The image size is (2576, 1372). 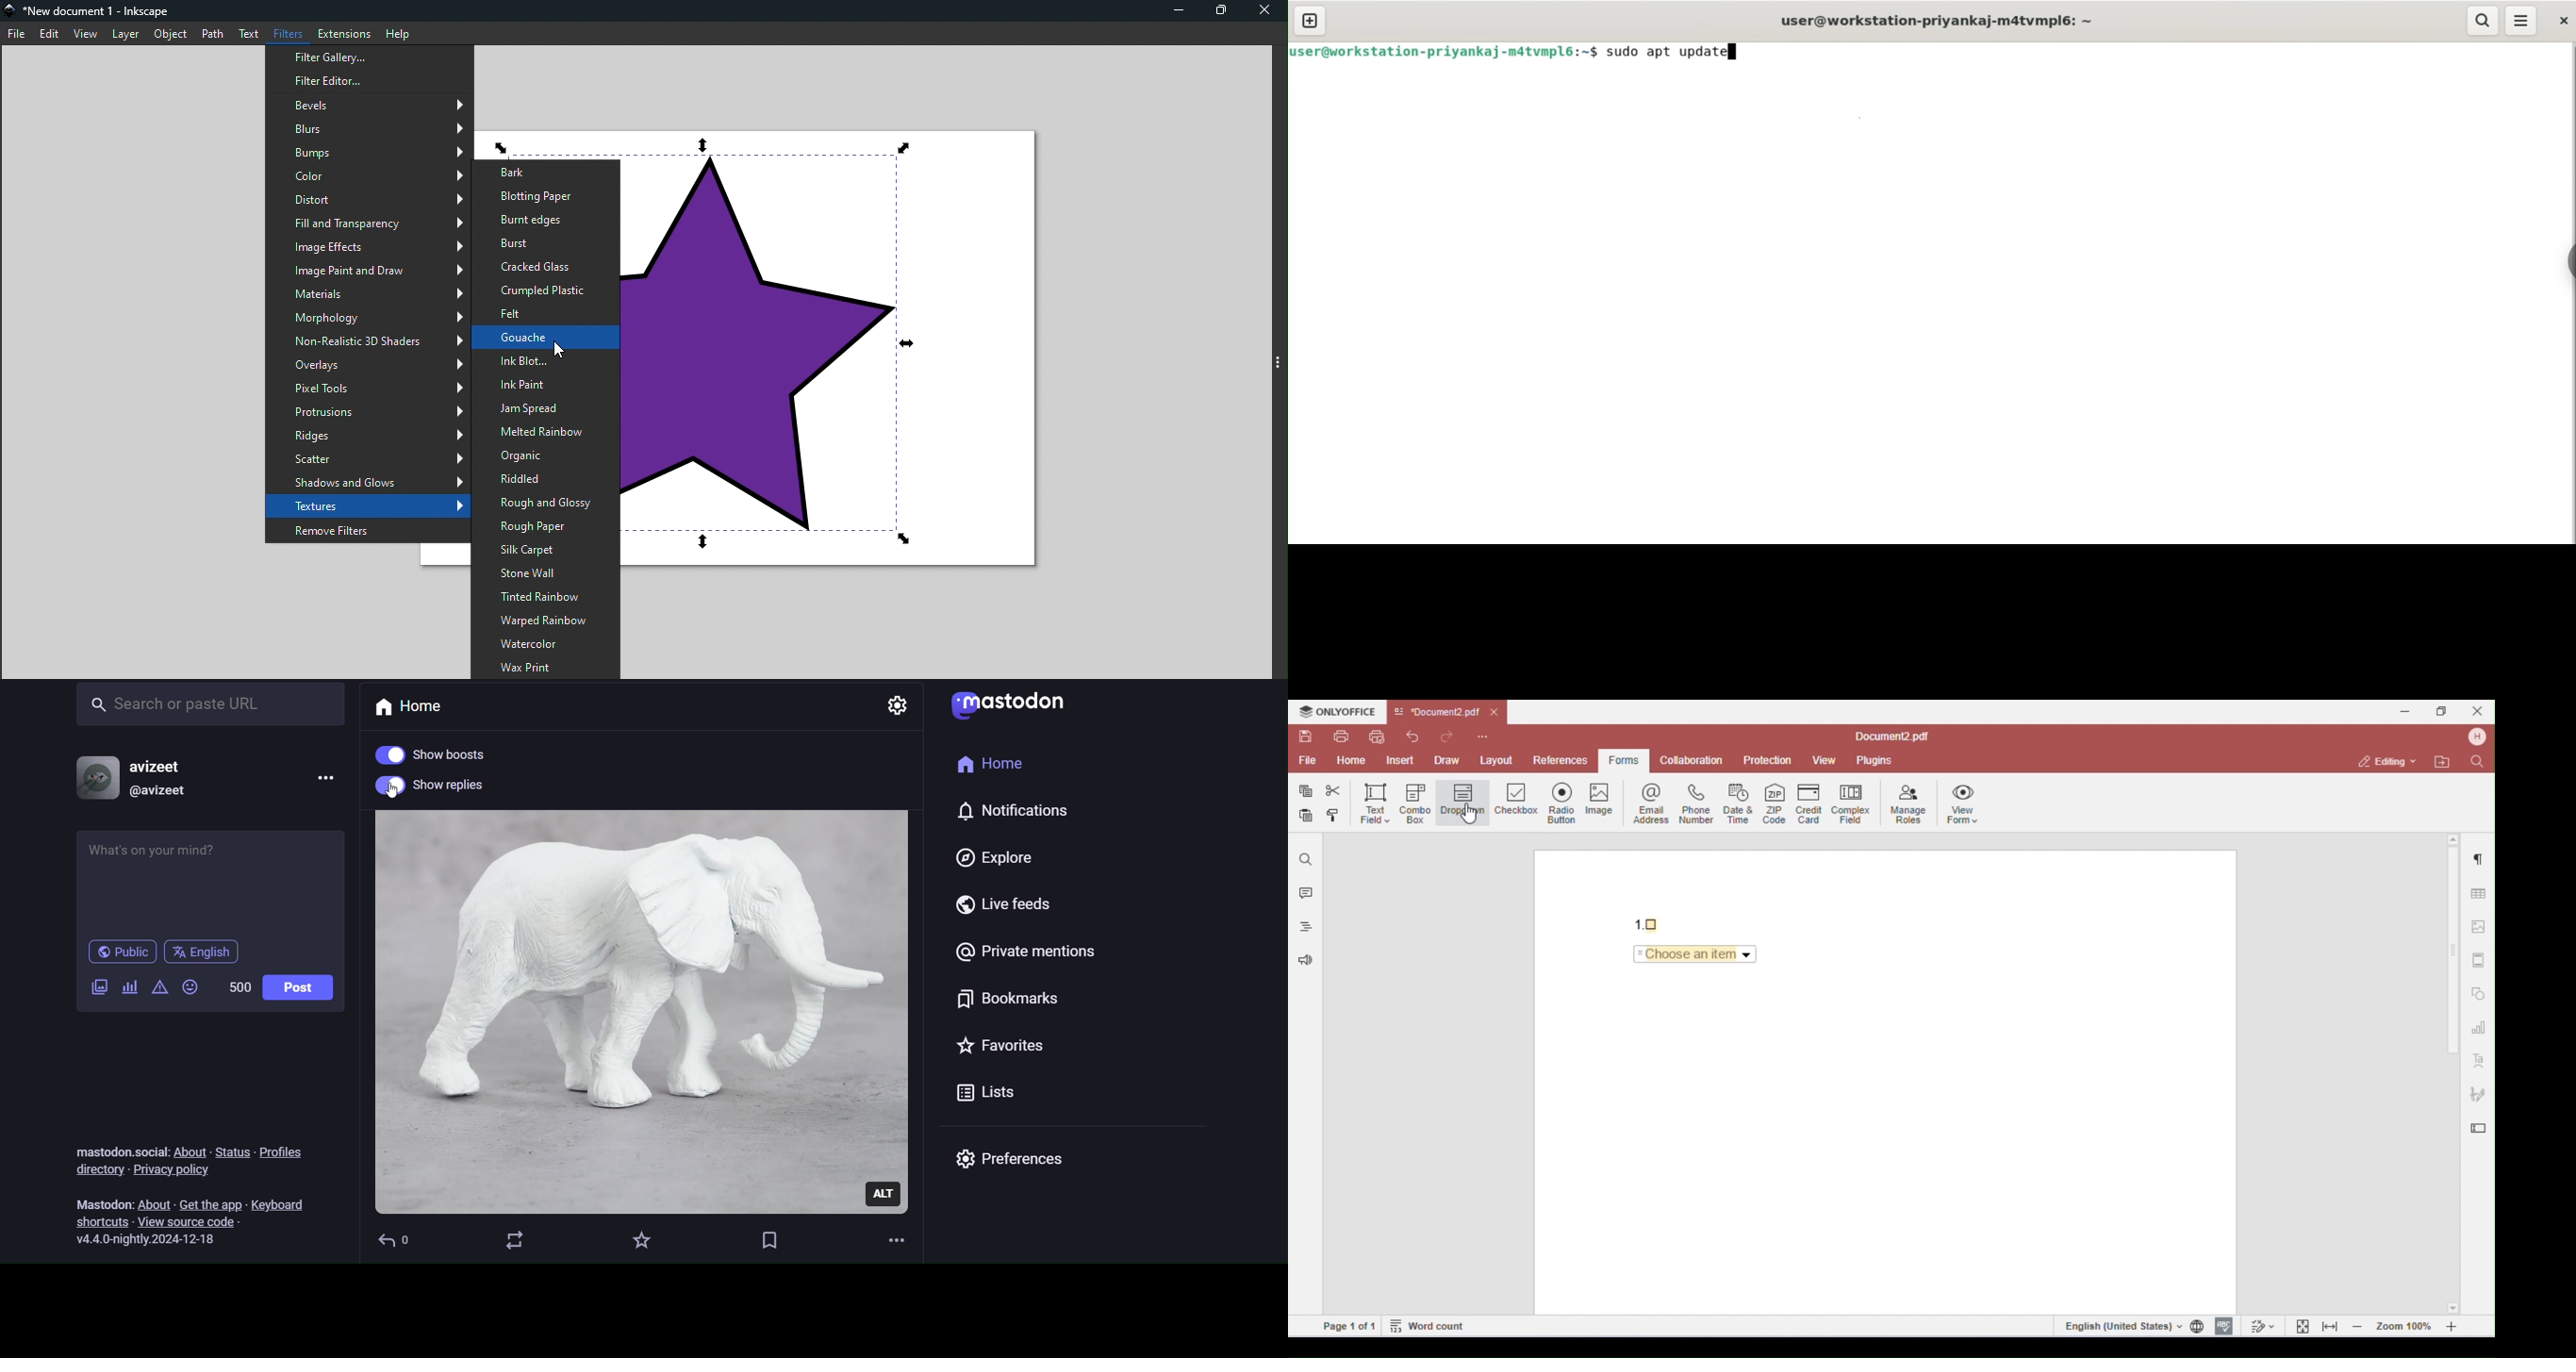 What do you see at coordinates (544, 621) in the screenshot?
I see `Warped rainbow` at bounding box center [544, 621].